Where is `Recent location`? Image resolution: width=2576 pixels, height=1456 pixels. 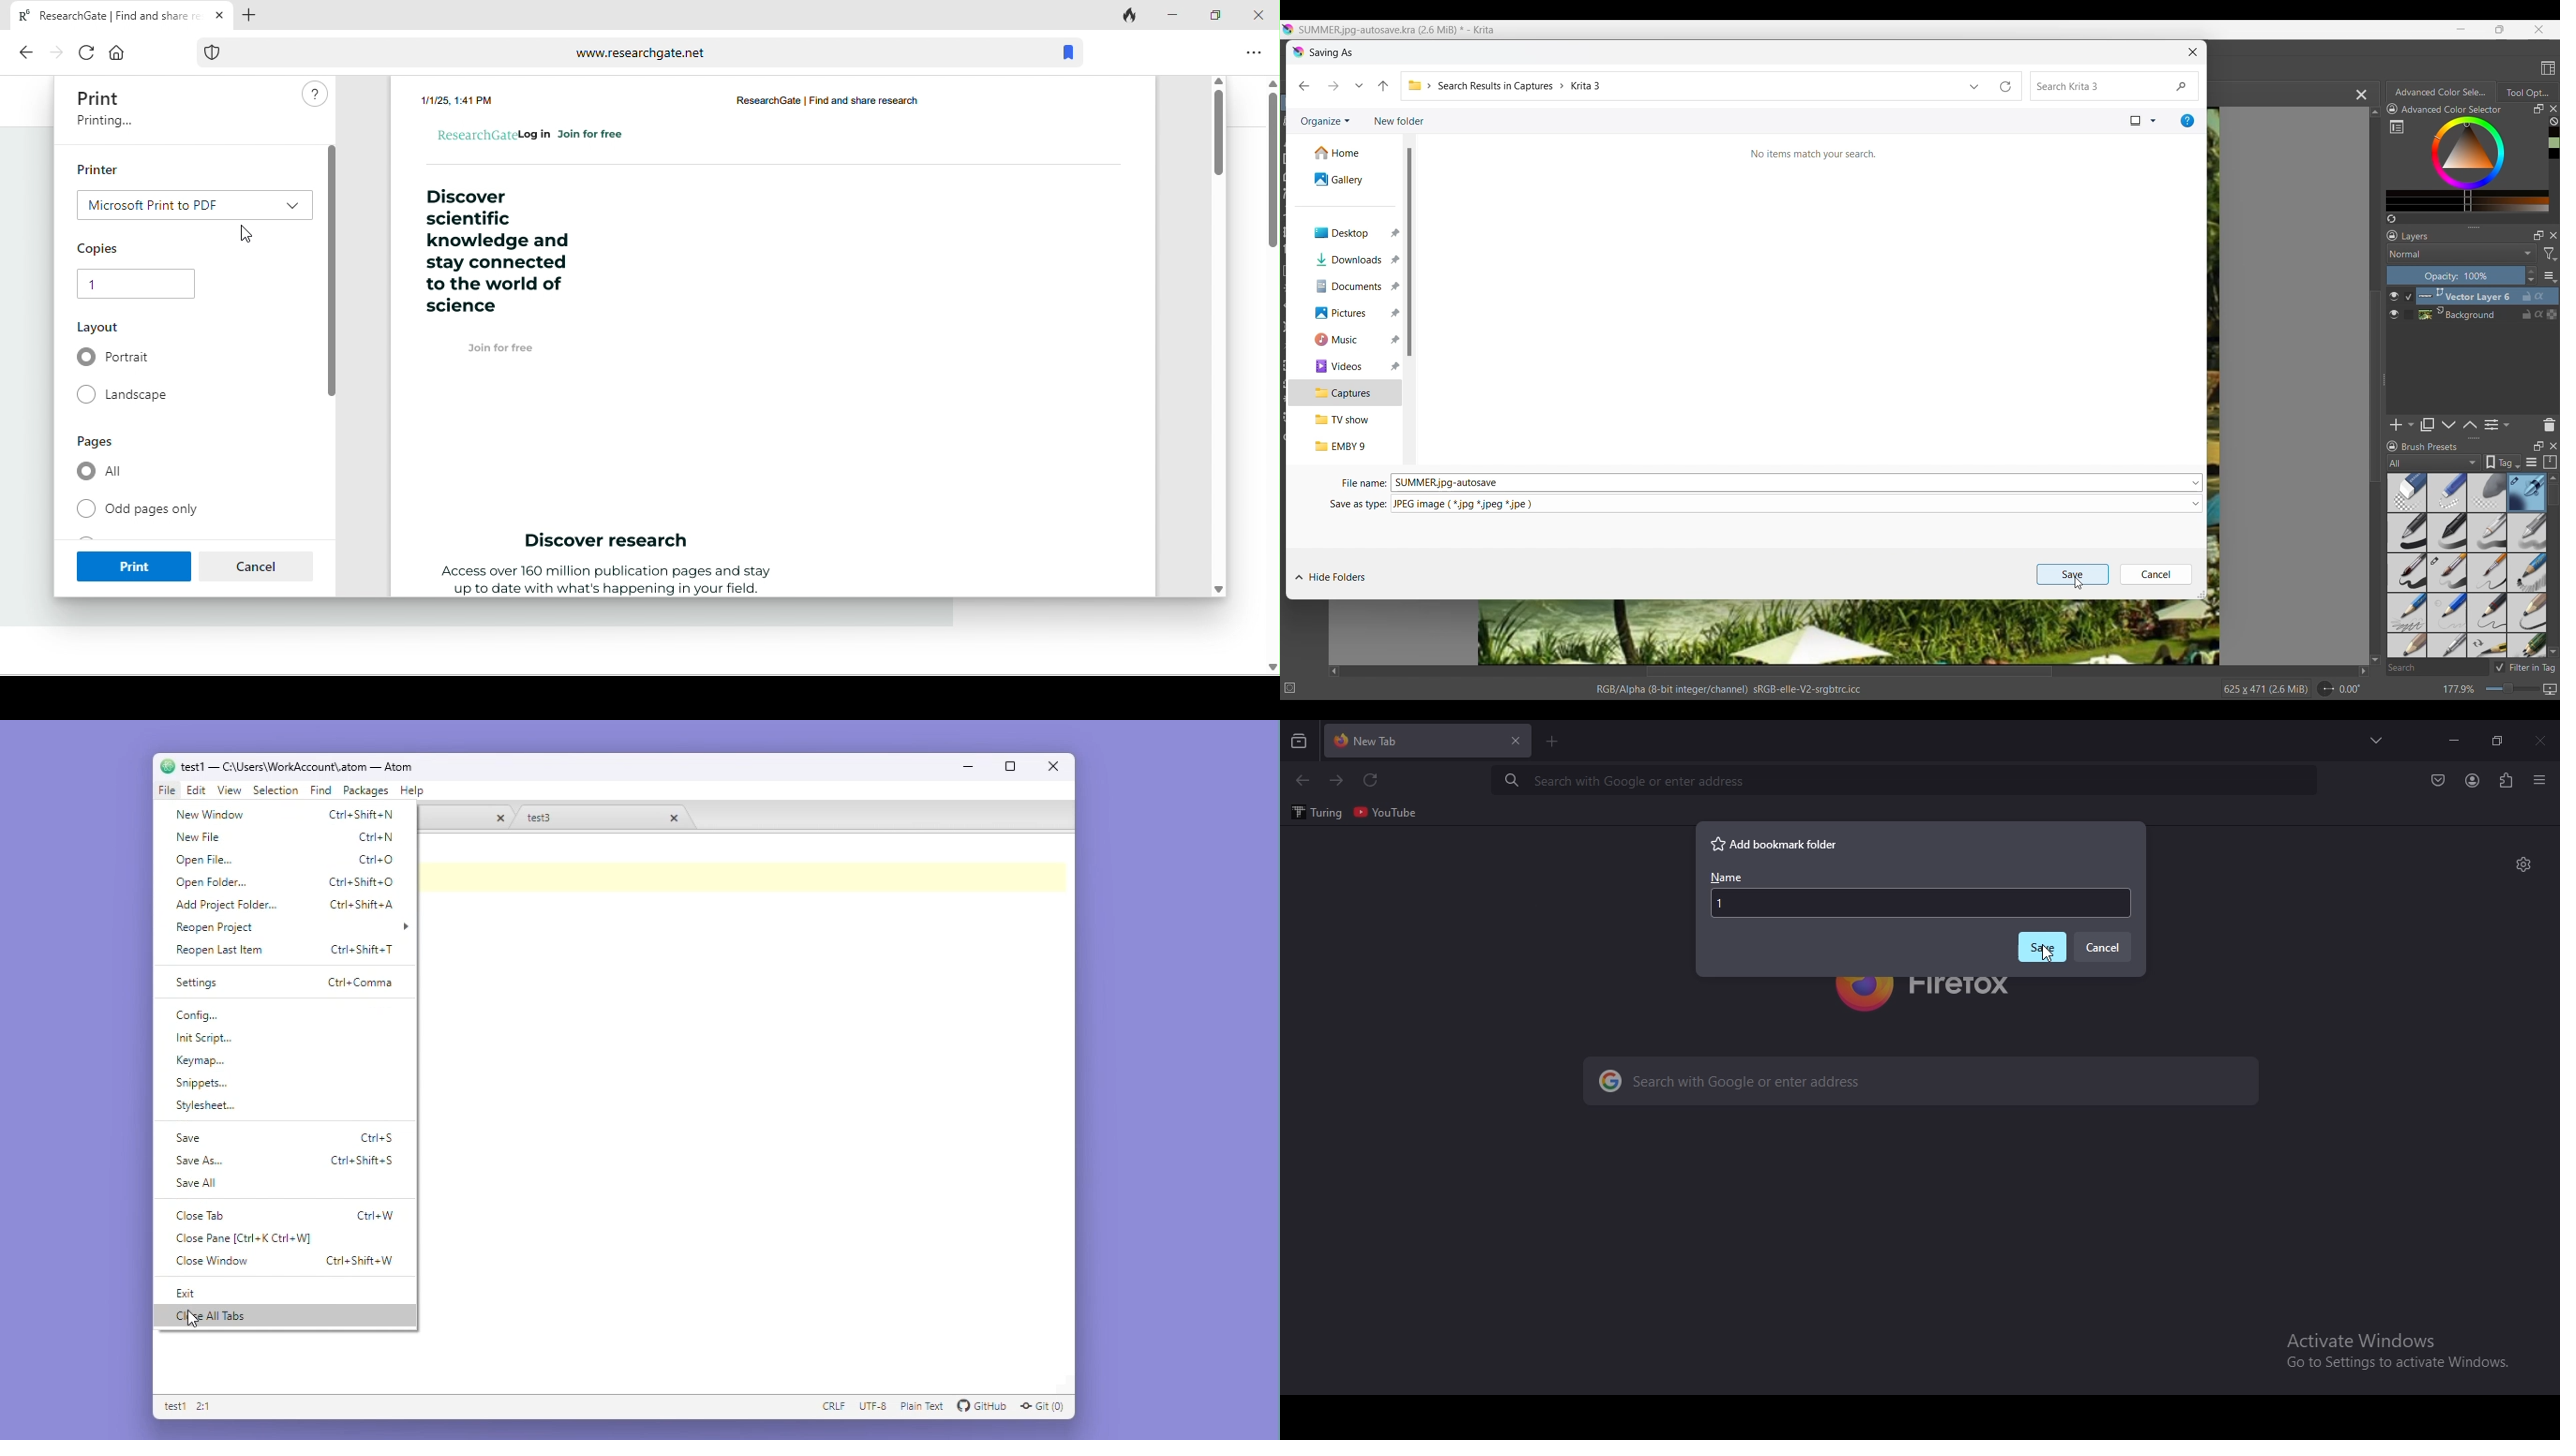
Recent location is located at coordinates (1359, 85).